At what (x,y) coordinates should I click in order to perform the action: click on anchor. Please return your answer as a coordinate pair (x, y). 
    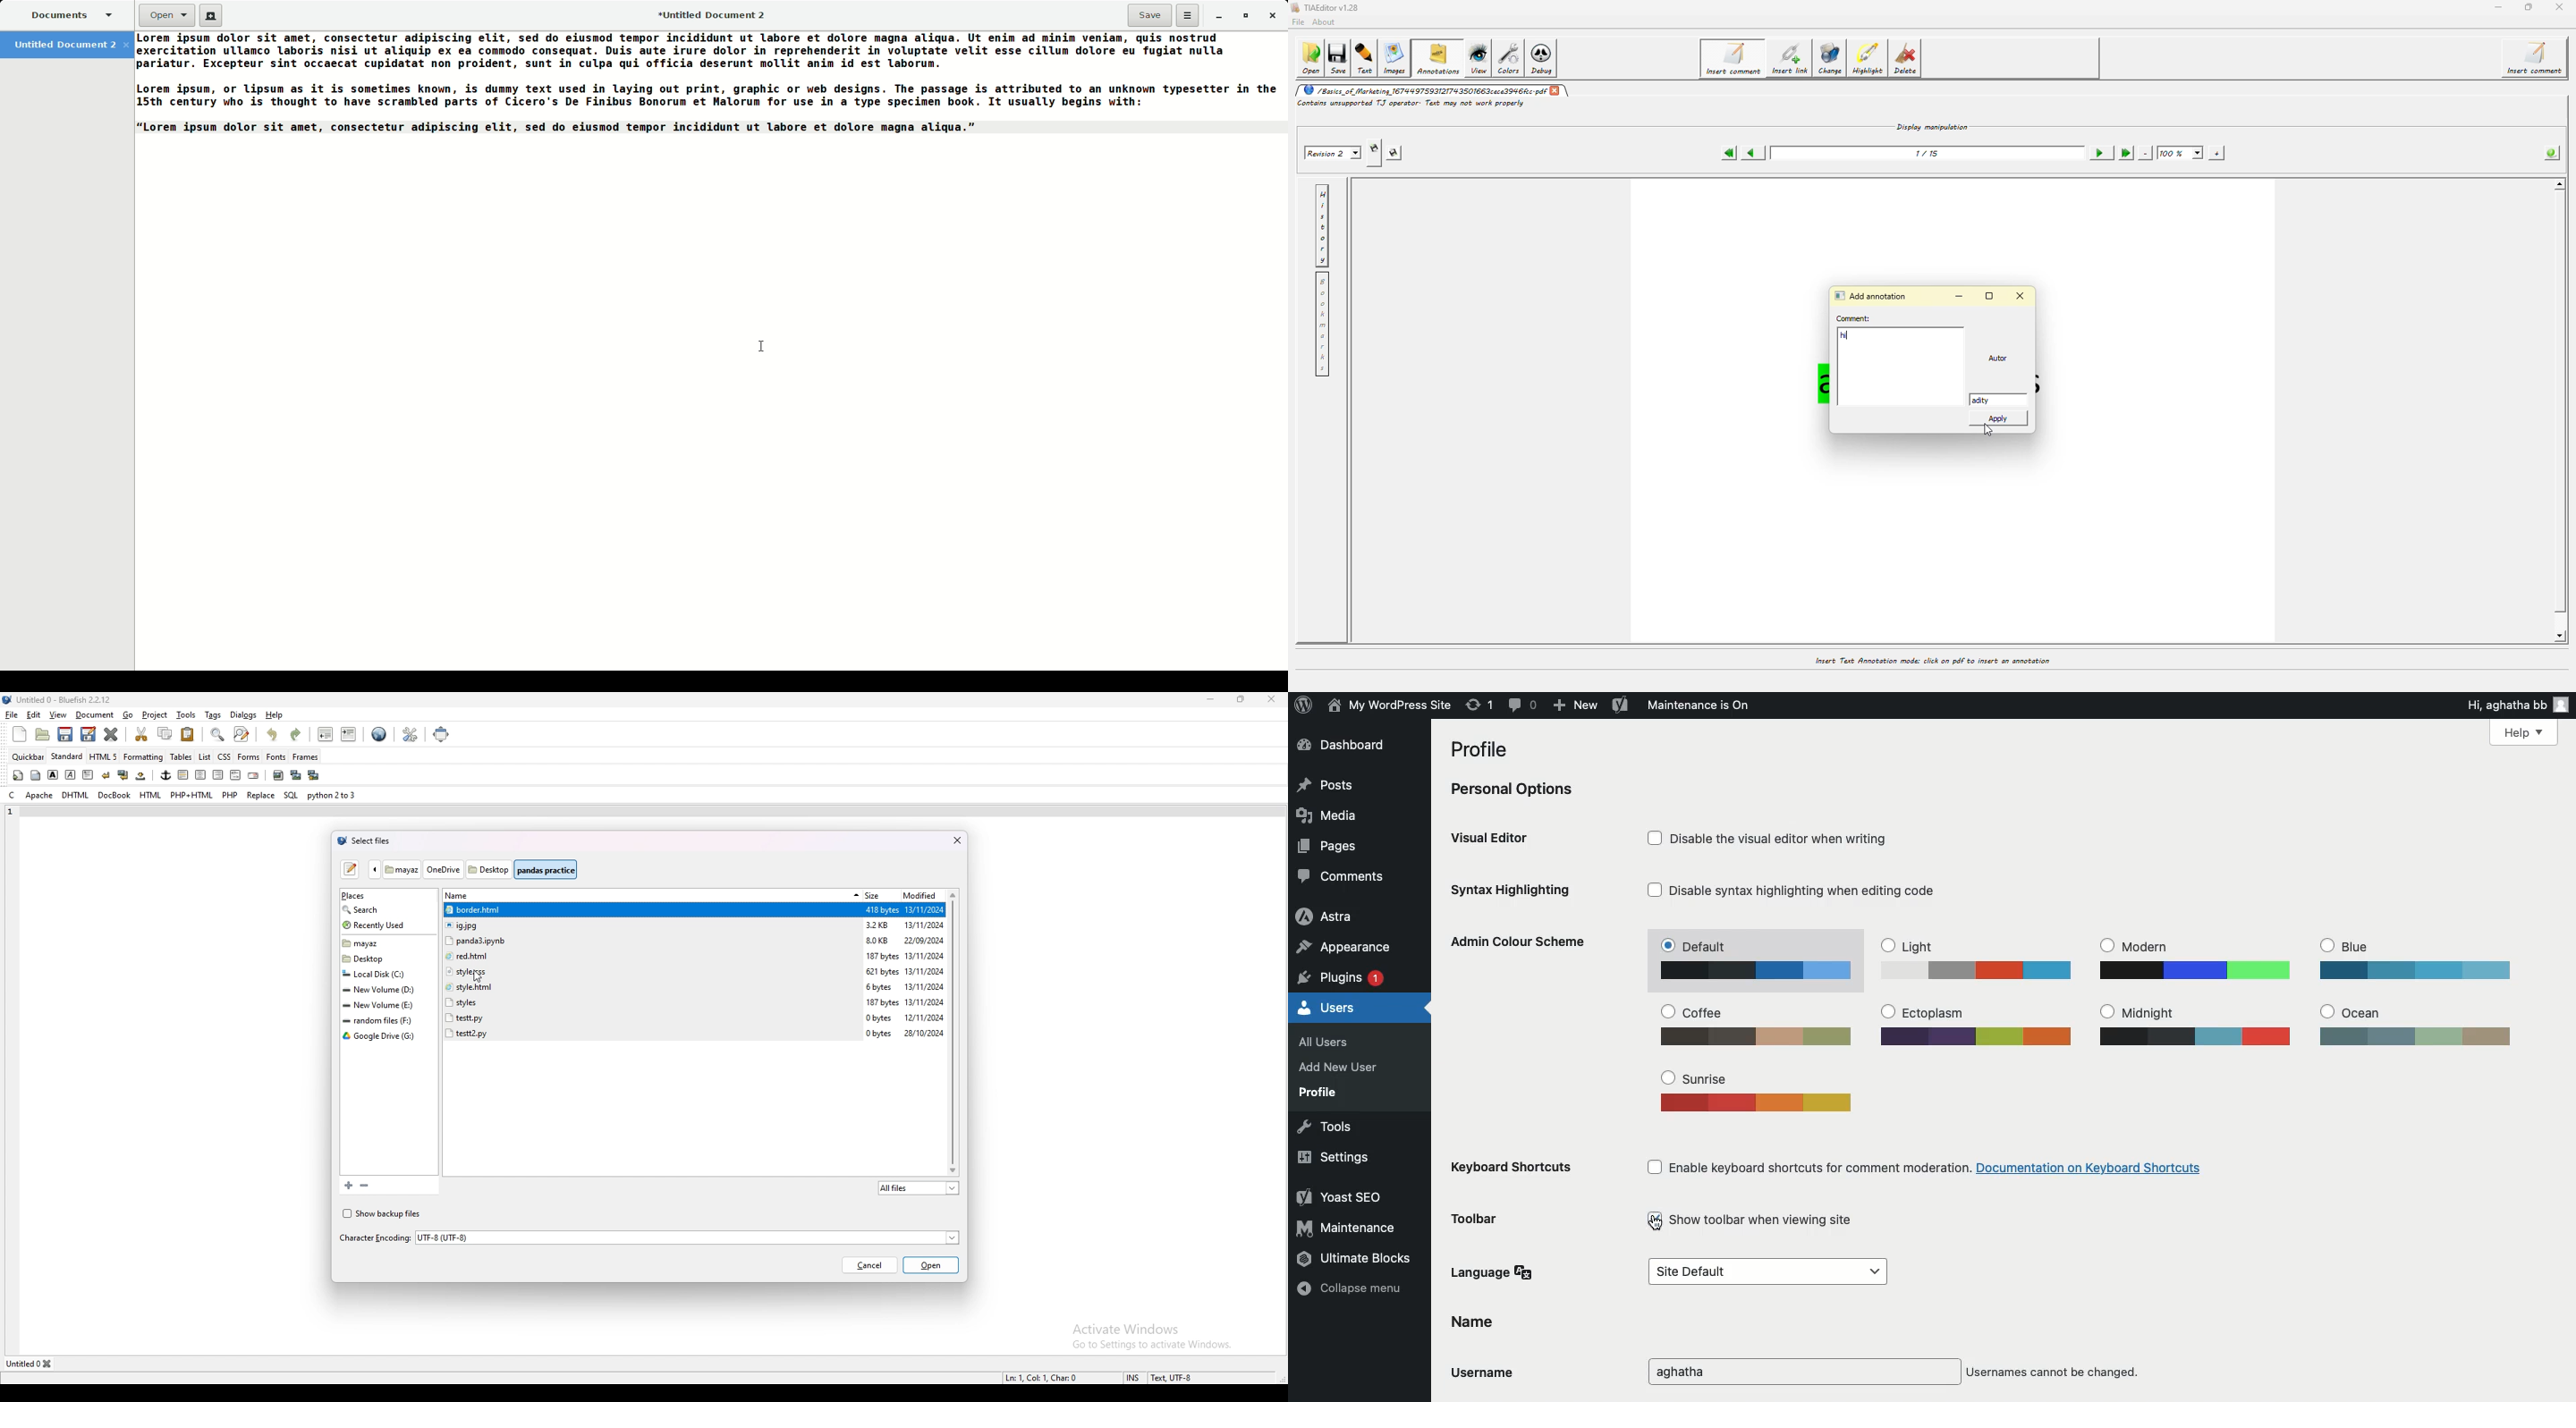
    Looking at the image, I should click on (166, 775).